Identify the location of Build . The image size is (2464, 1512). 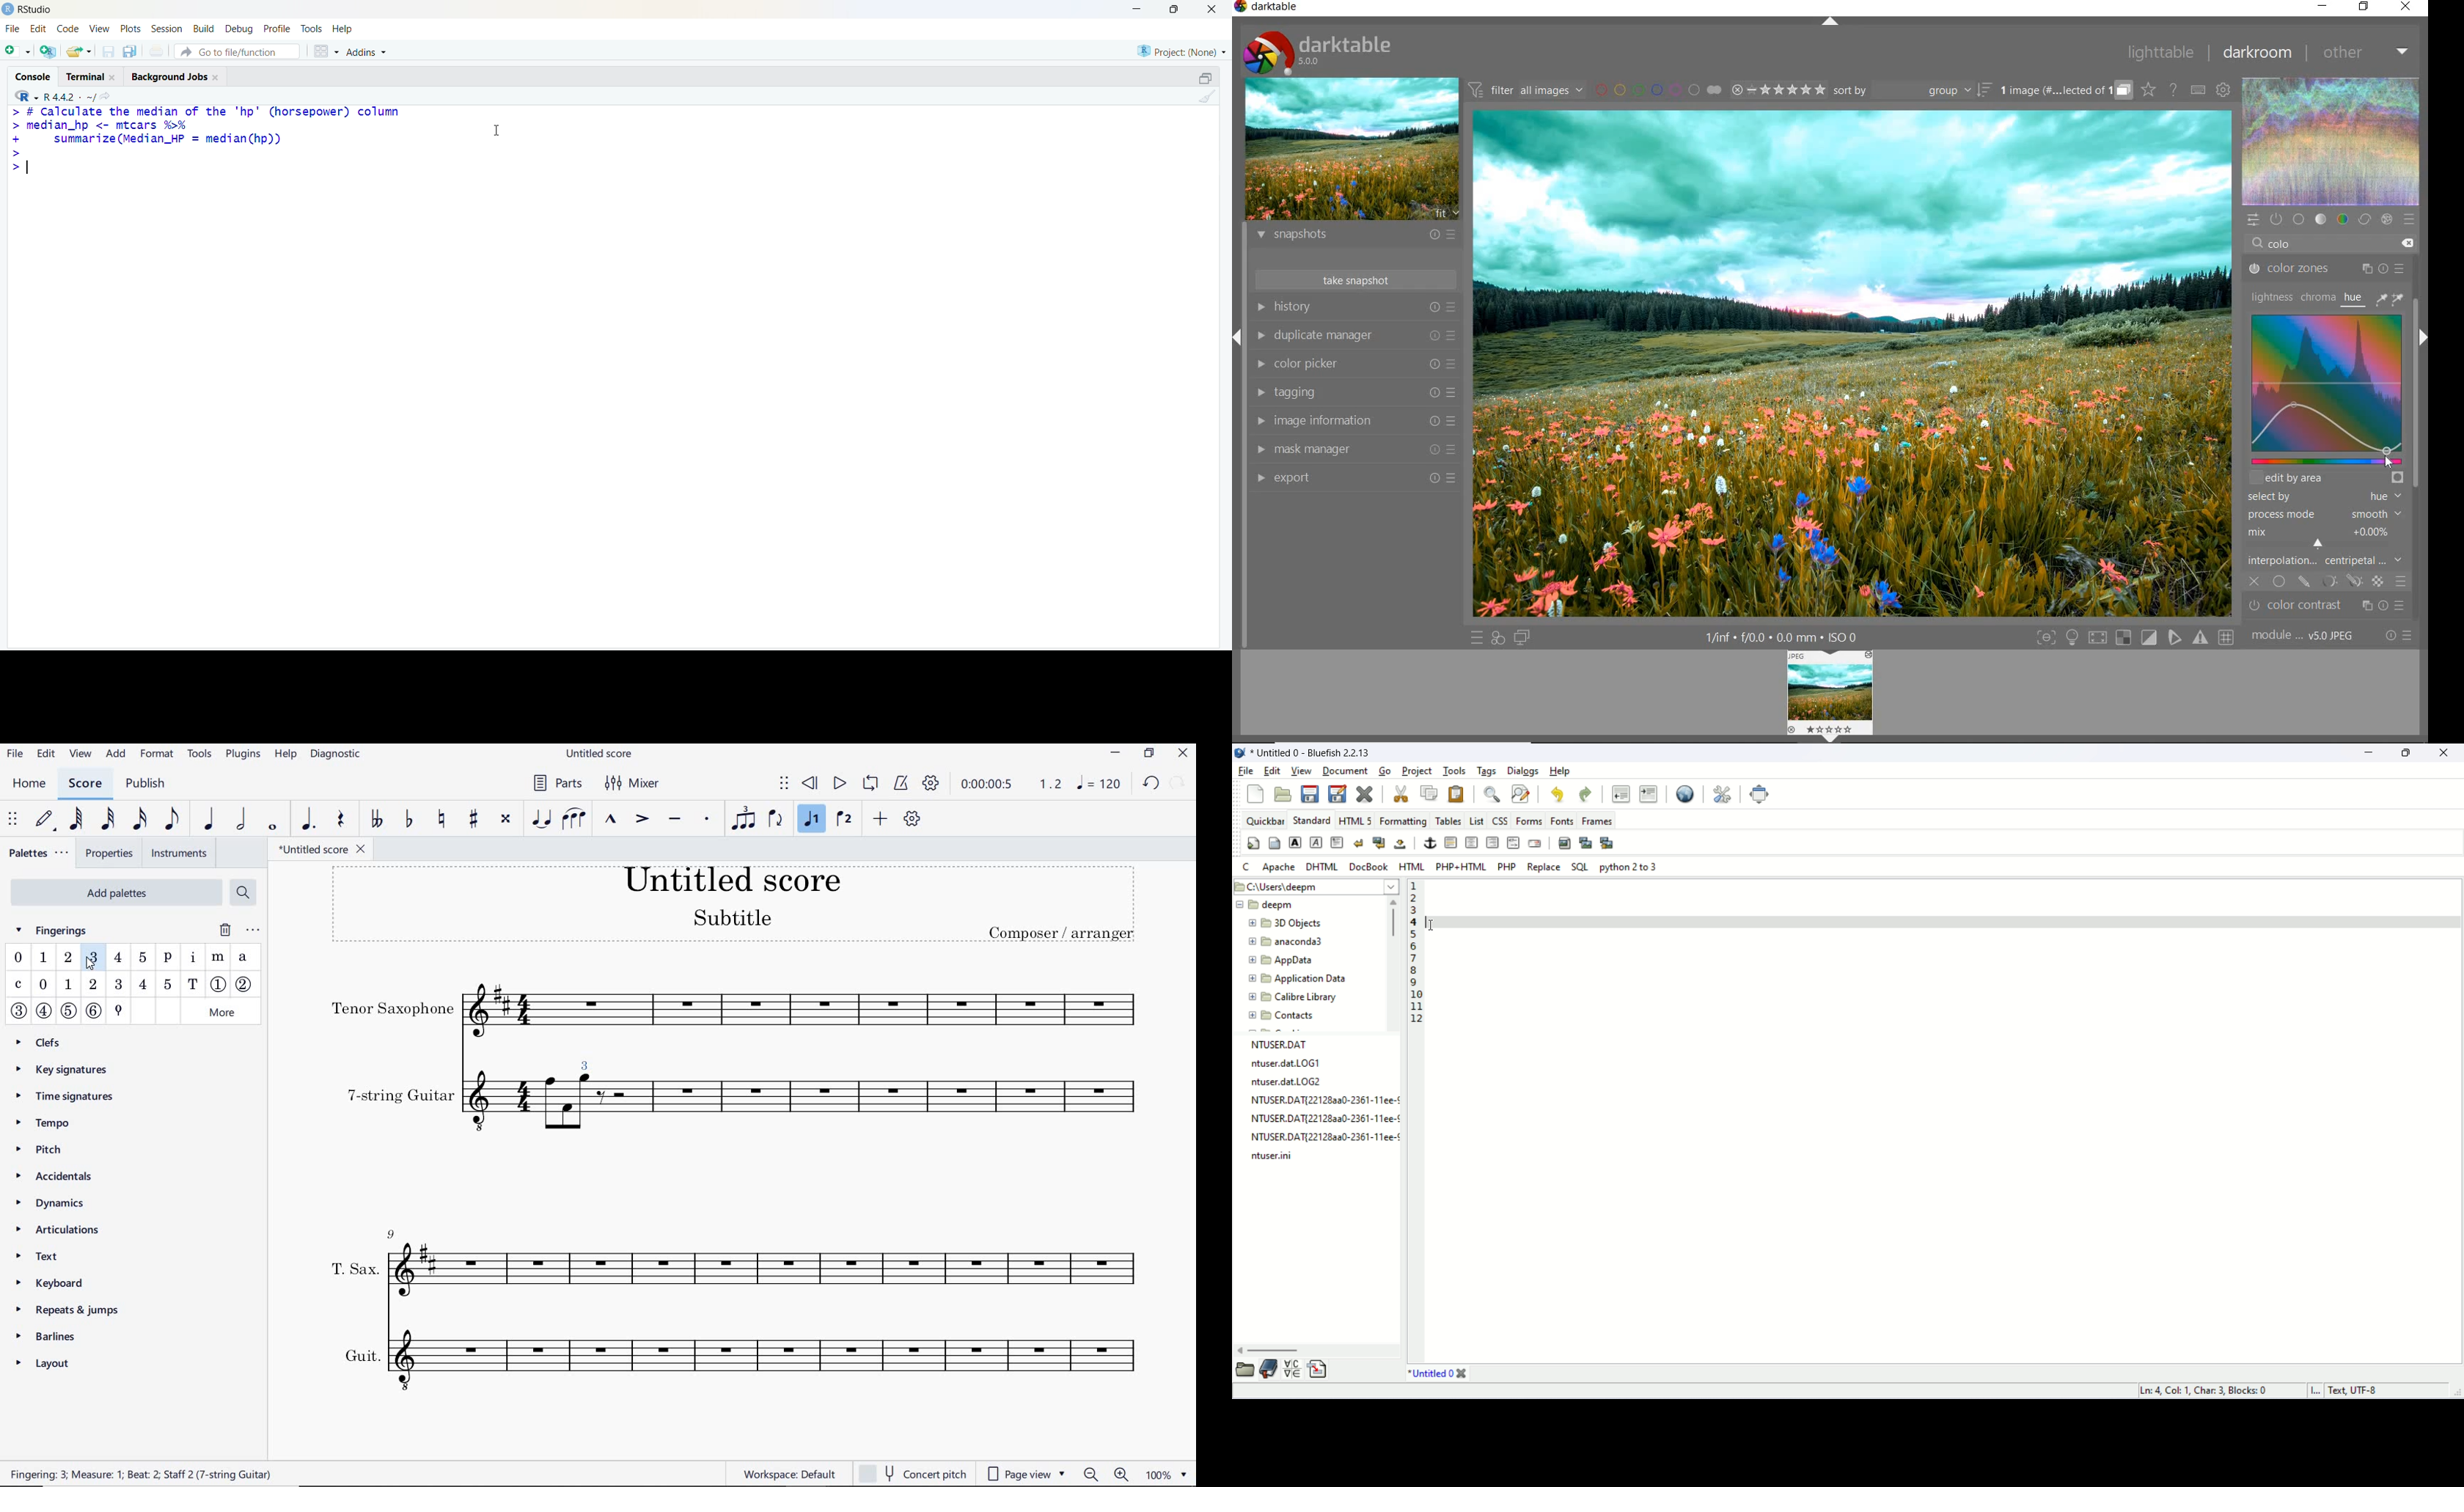
(205, 30).